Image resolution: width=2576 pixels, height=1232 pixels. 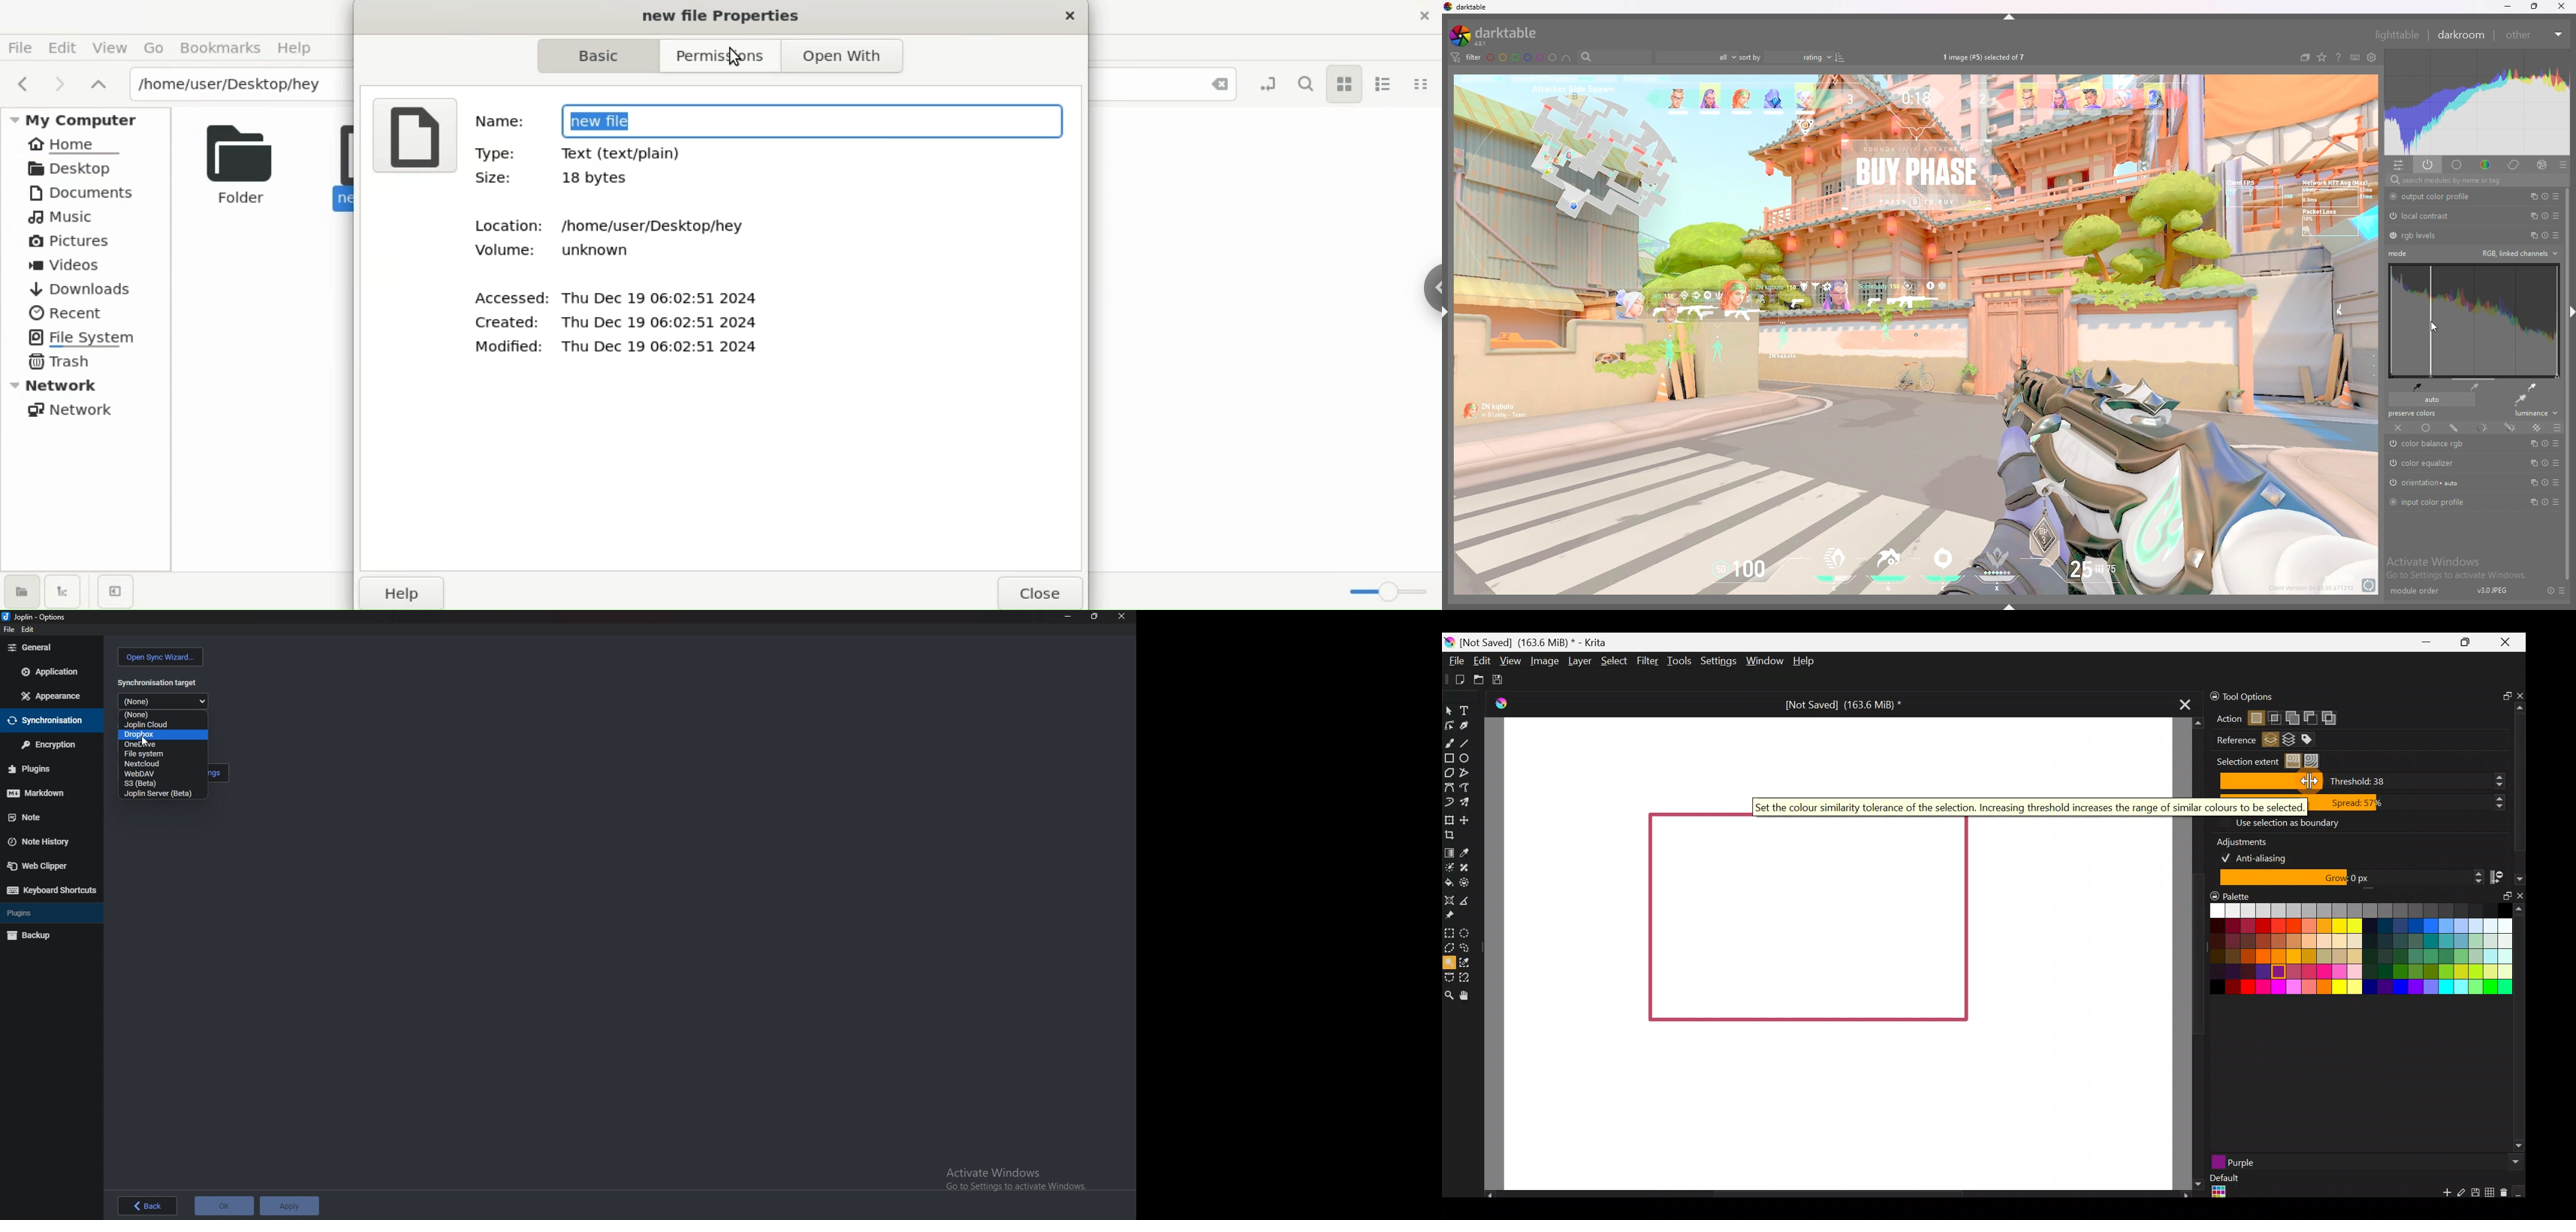 I want to click on Window, so click(x=1763, y=660).